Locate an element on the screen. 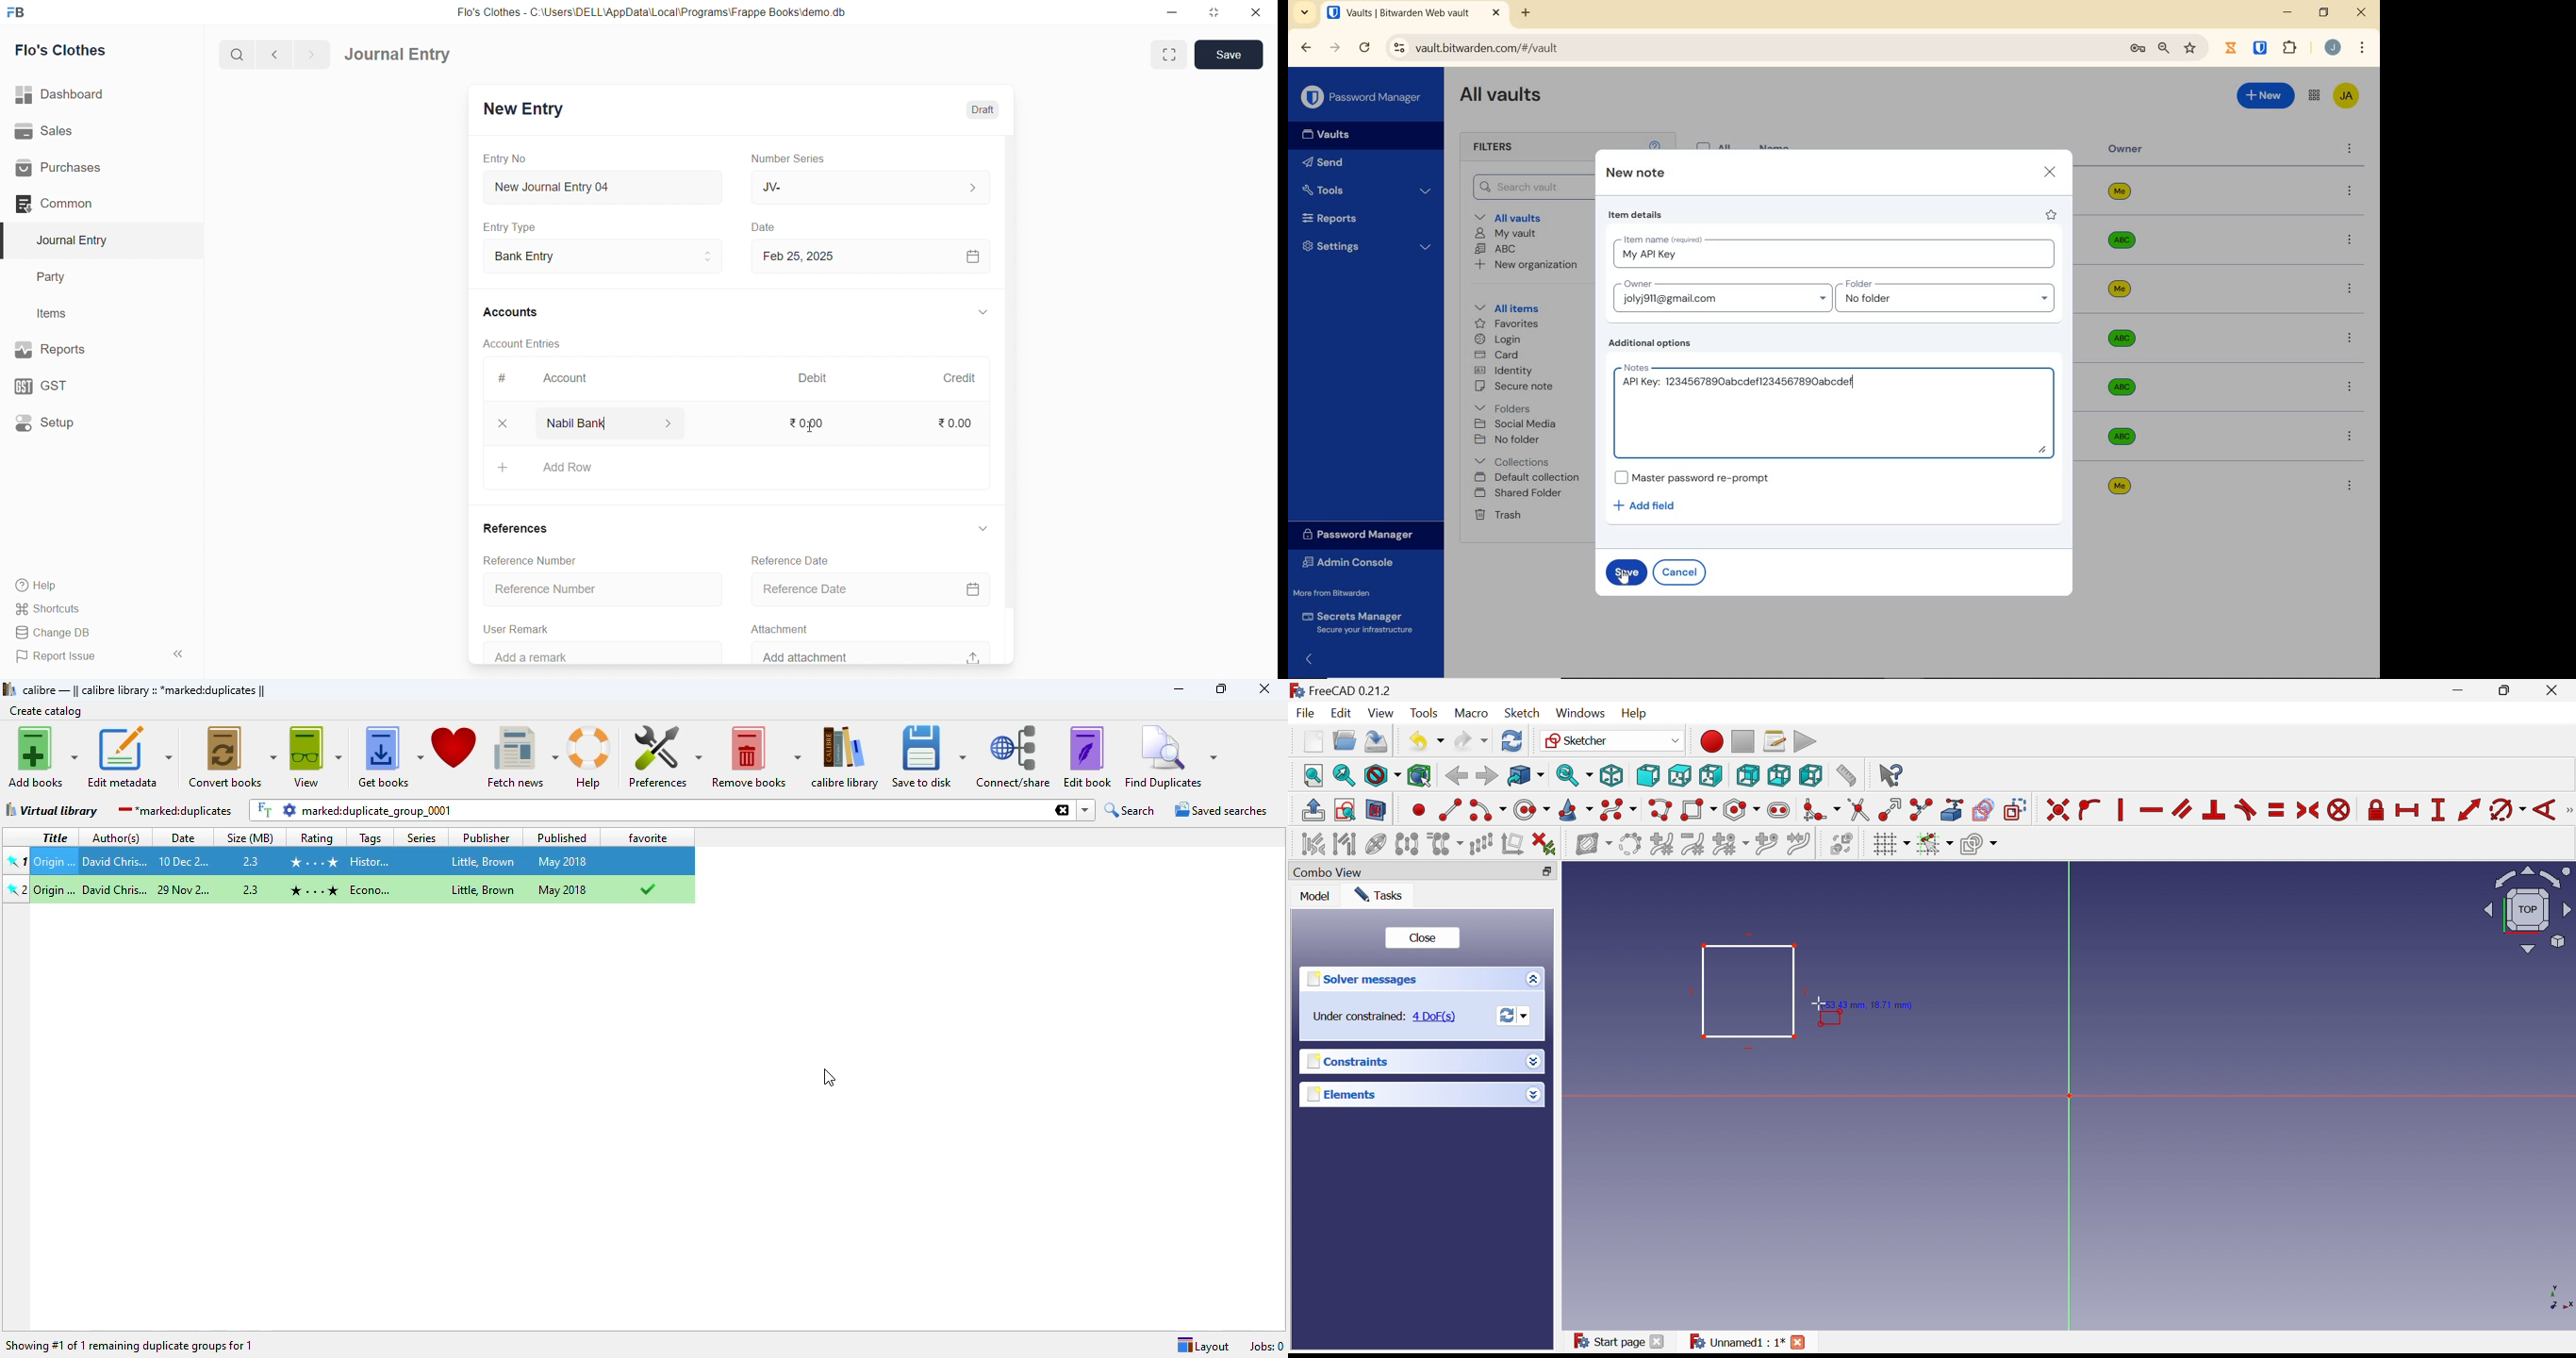 This screenshot has width=2576, height=1372. edit metadata is located at coordinates (131, 756).